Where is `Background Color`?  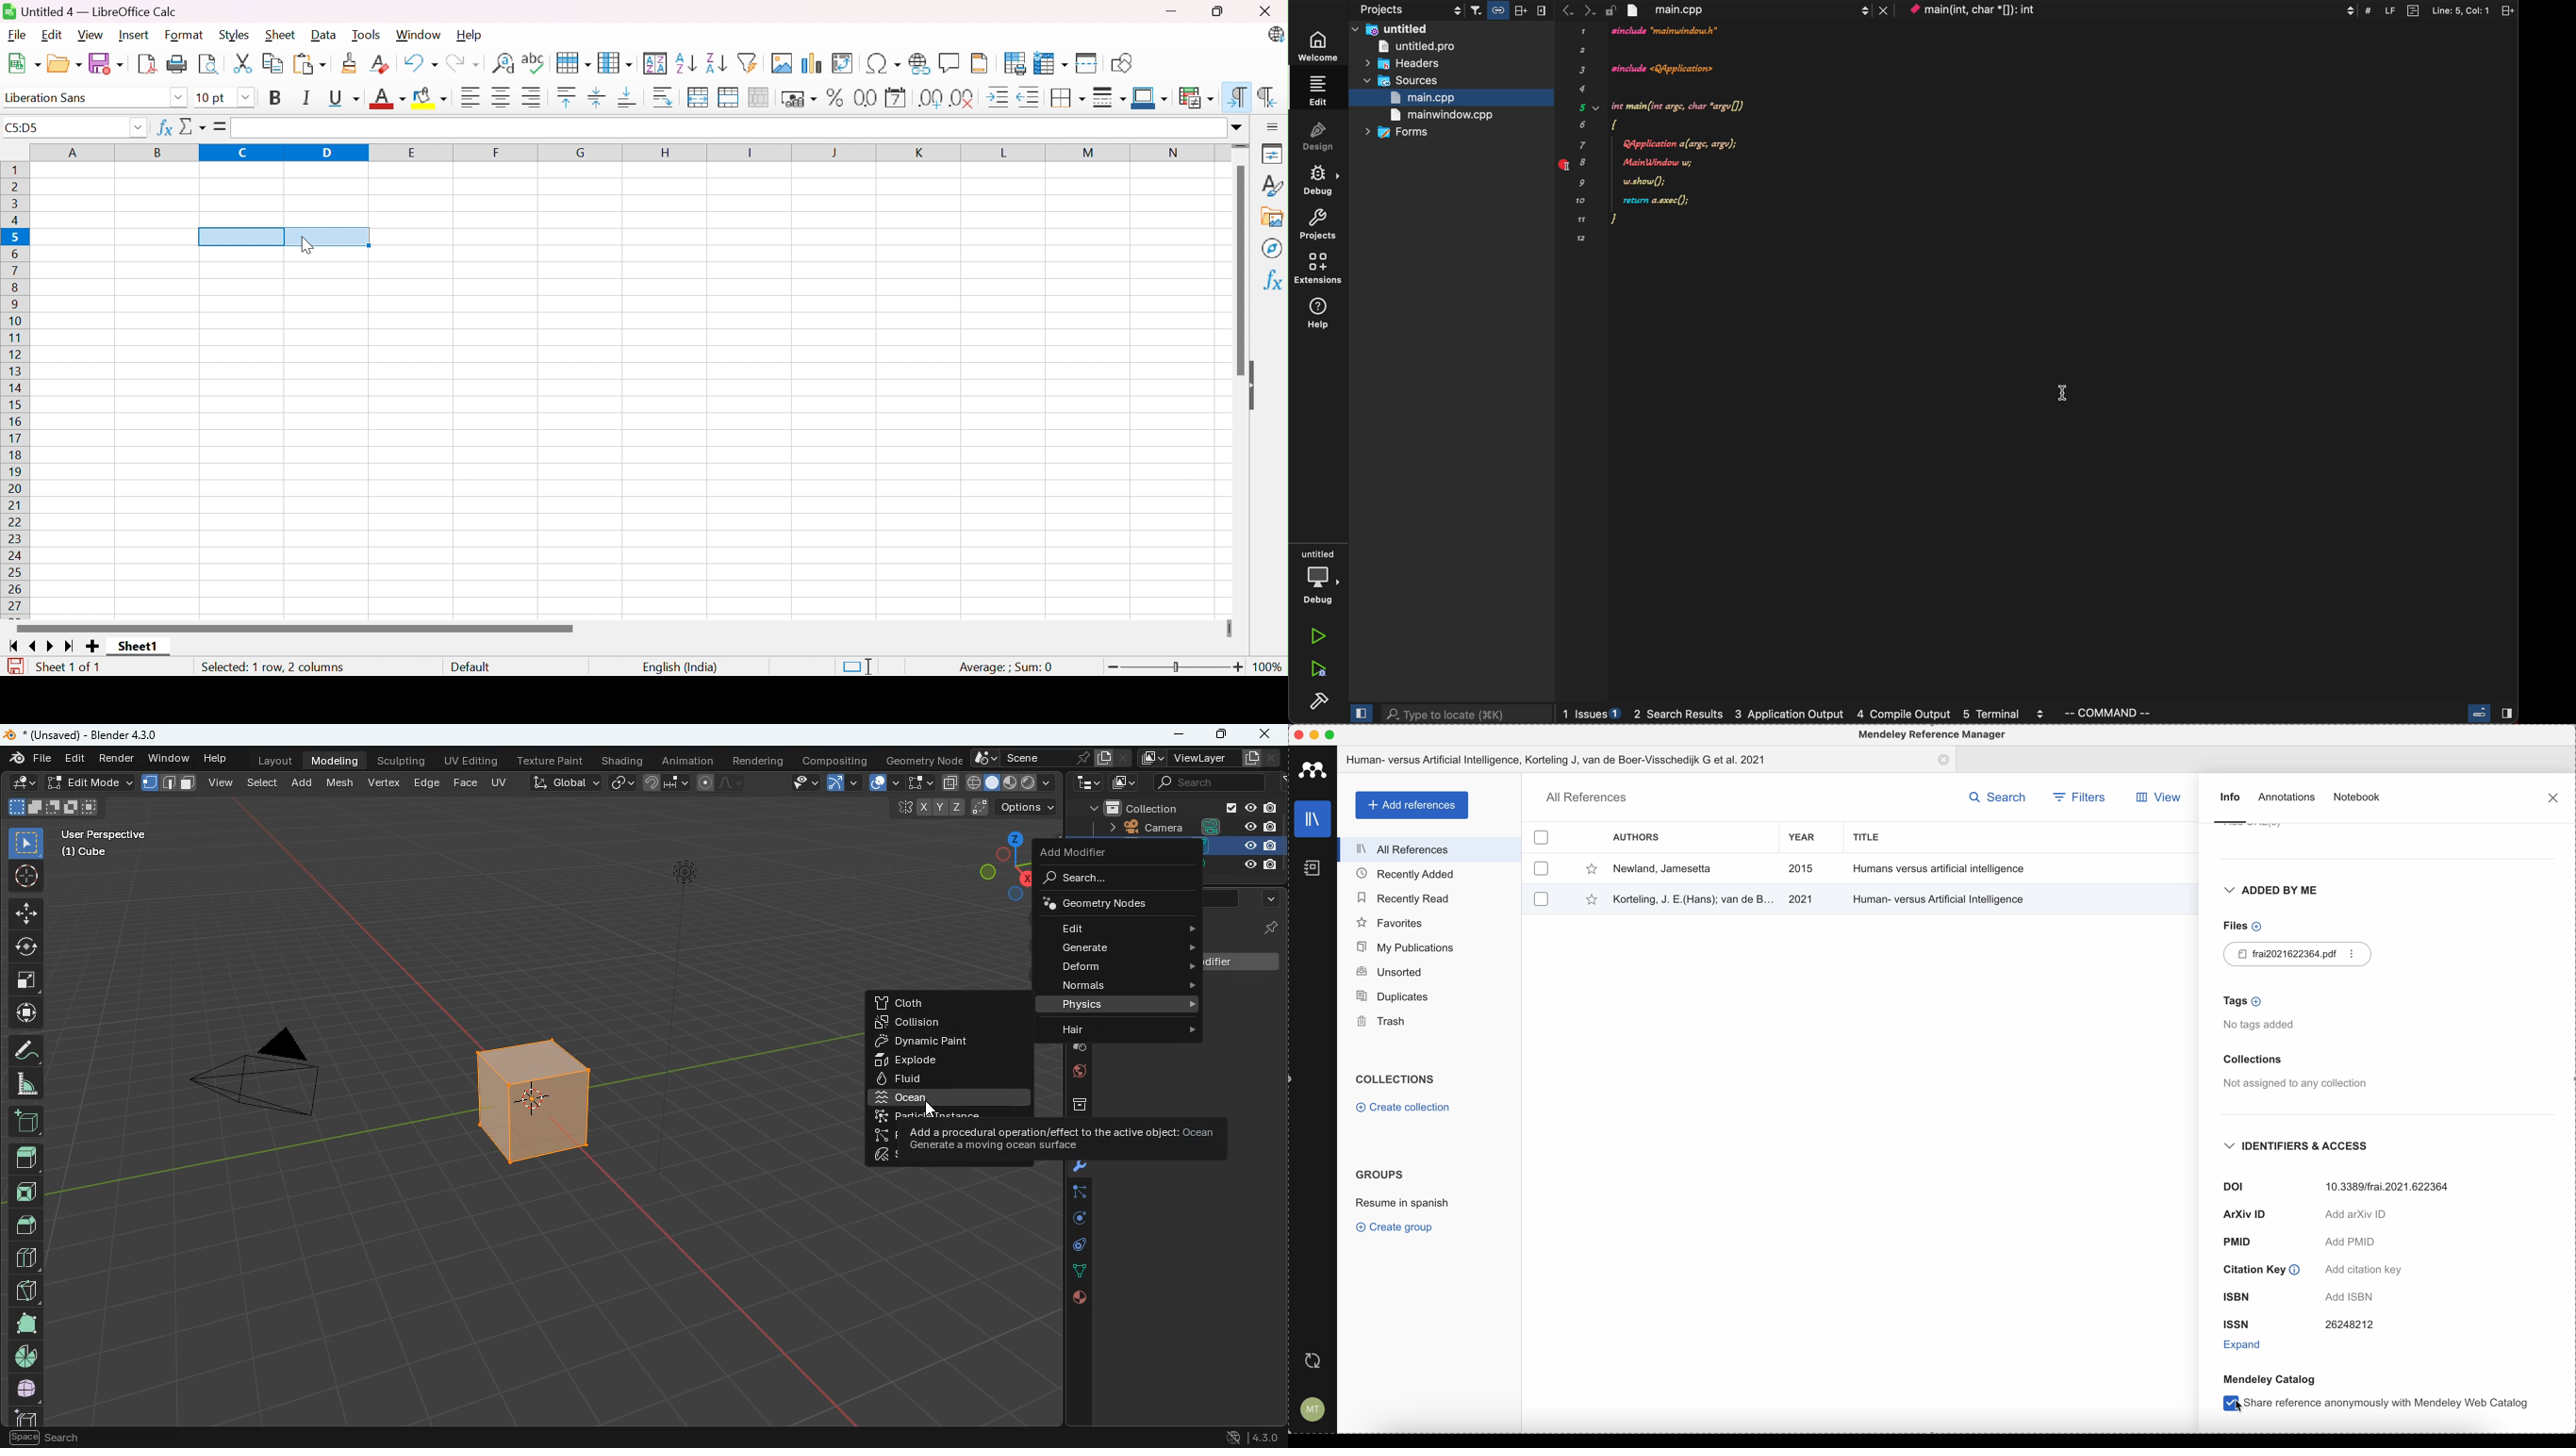
Background Color is located at coordinates (434, 99).